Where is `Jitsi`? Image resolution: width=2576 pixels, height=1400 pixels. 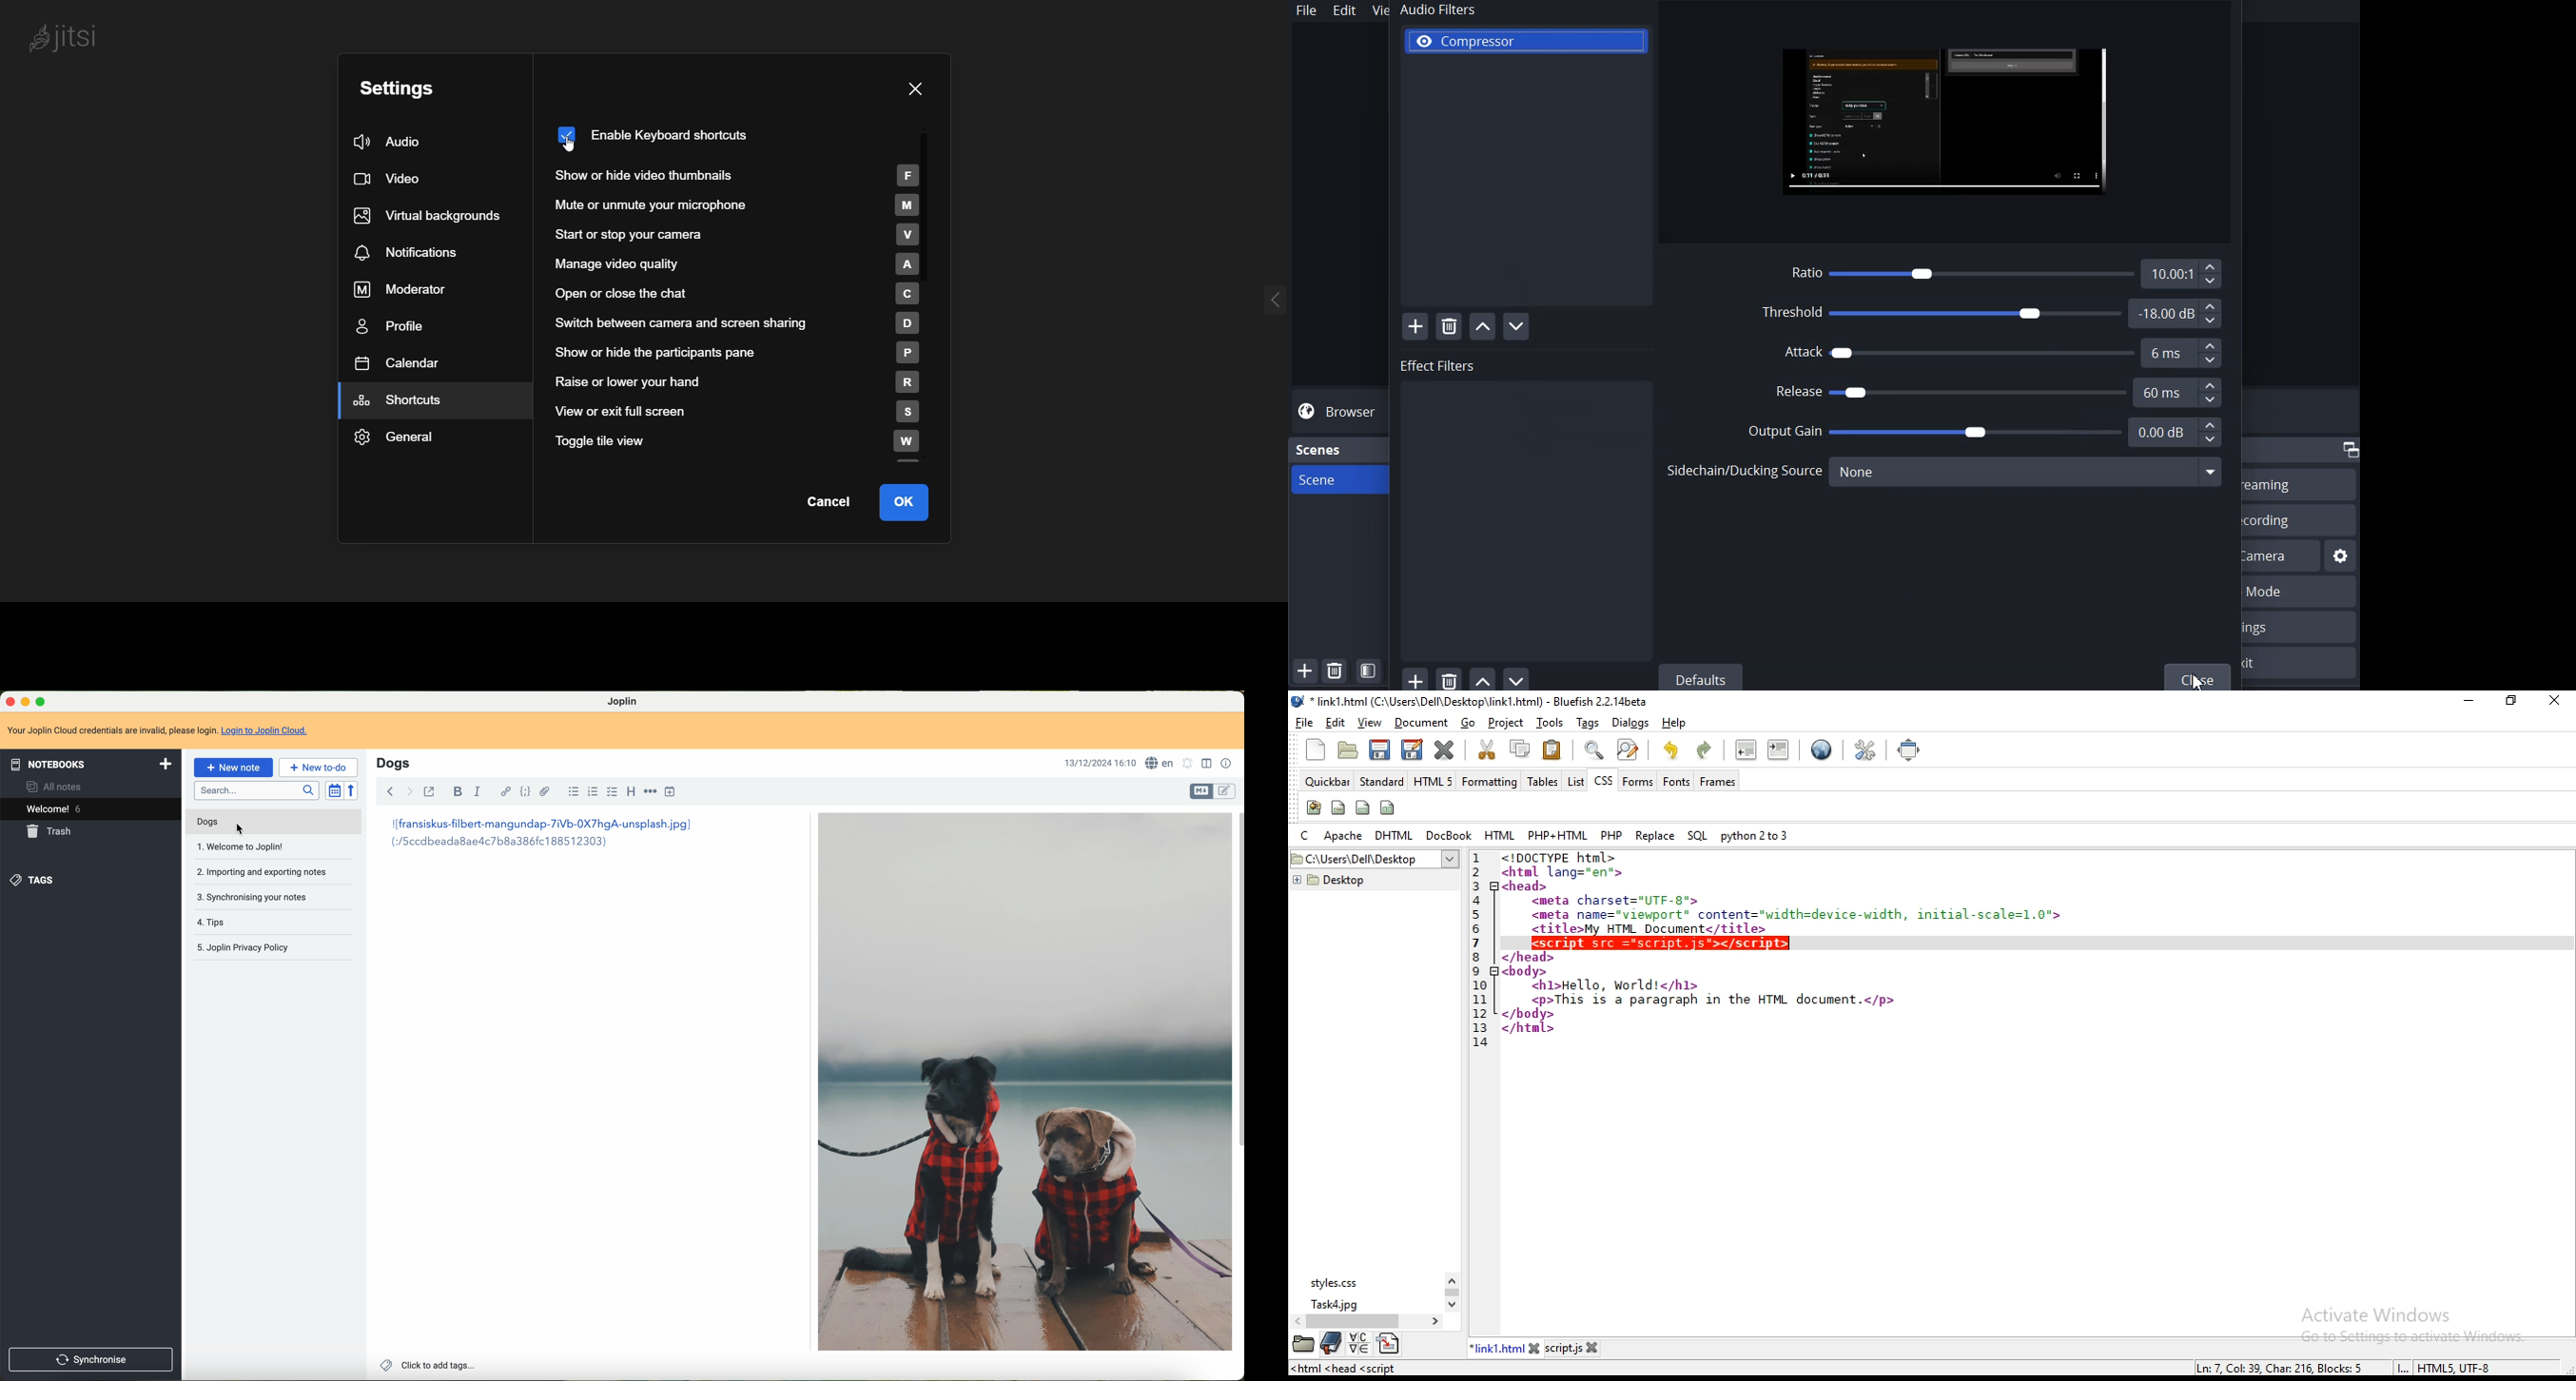
Jitsi is located at coordinates (68, 40).